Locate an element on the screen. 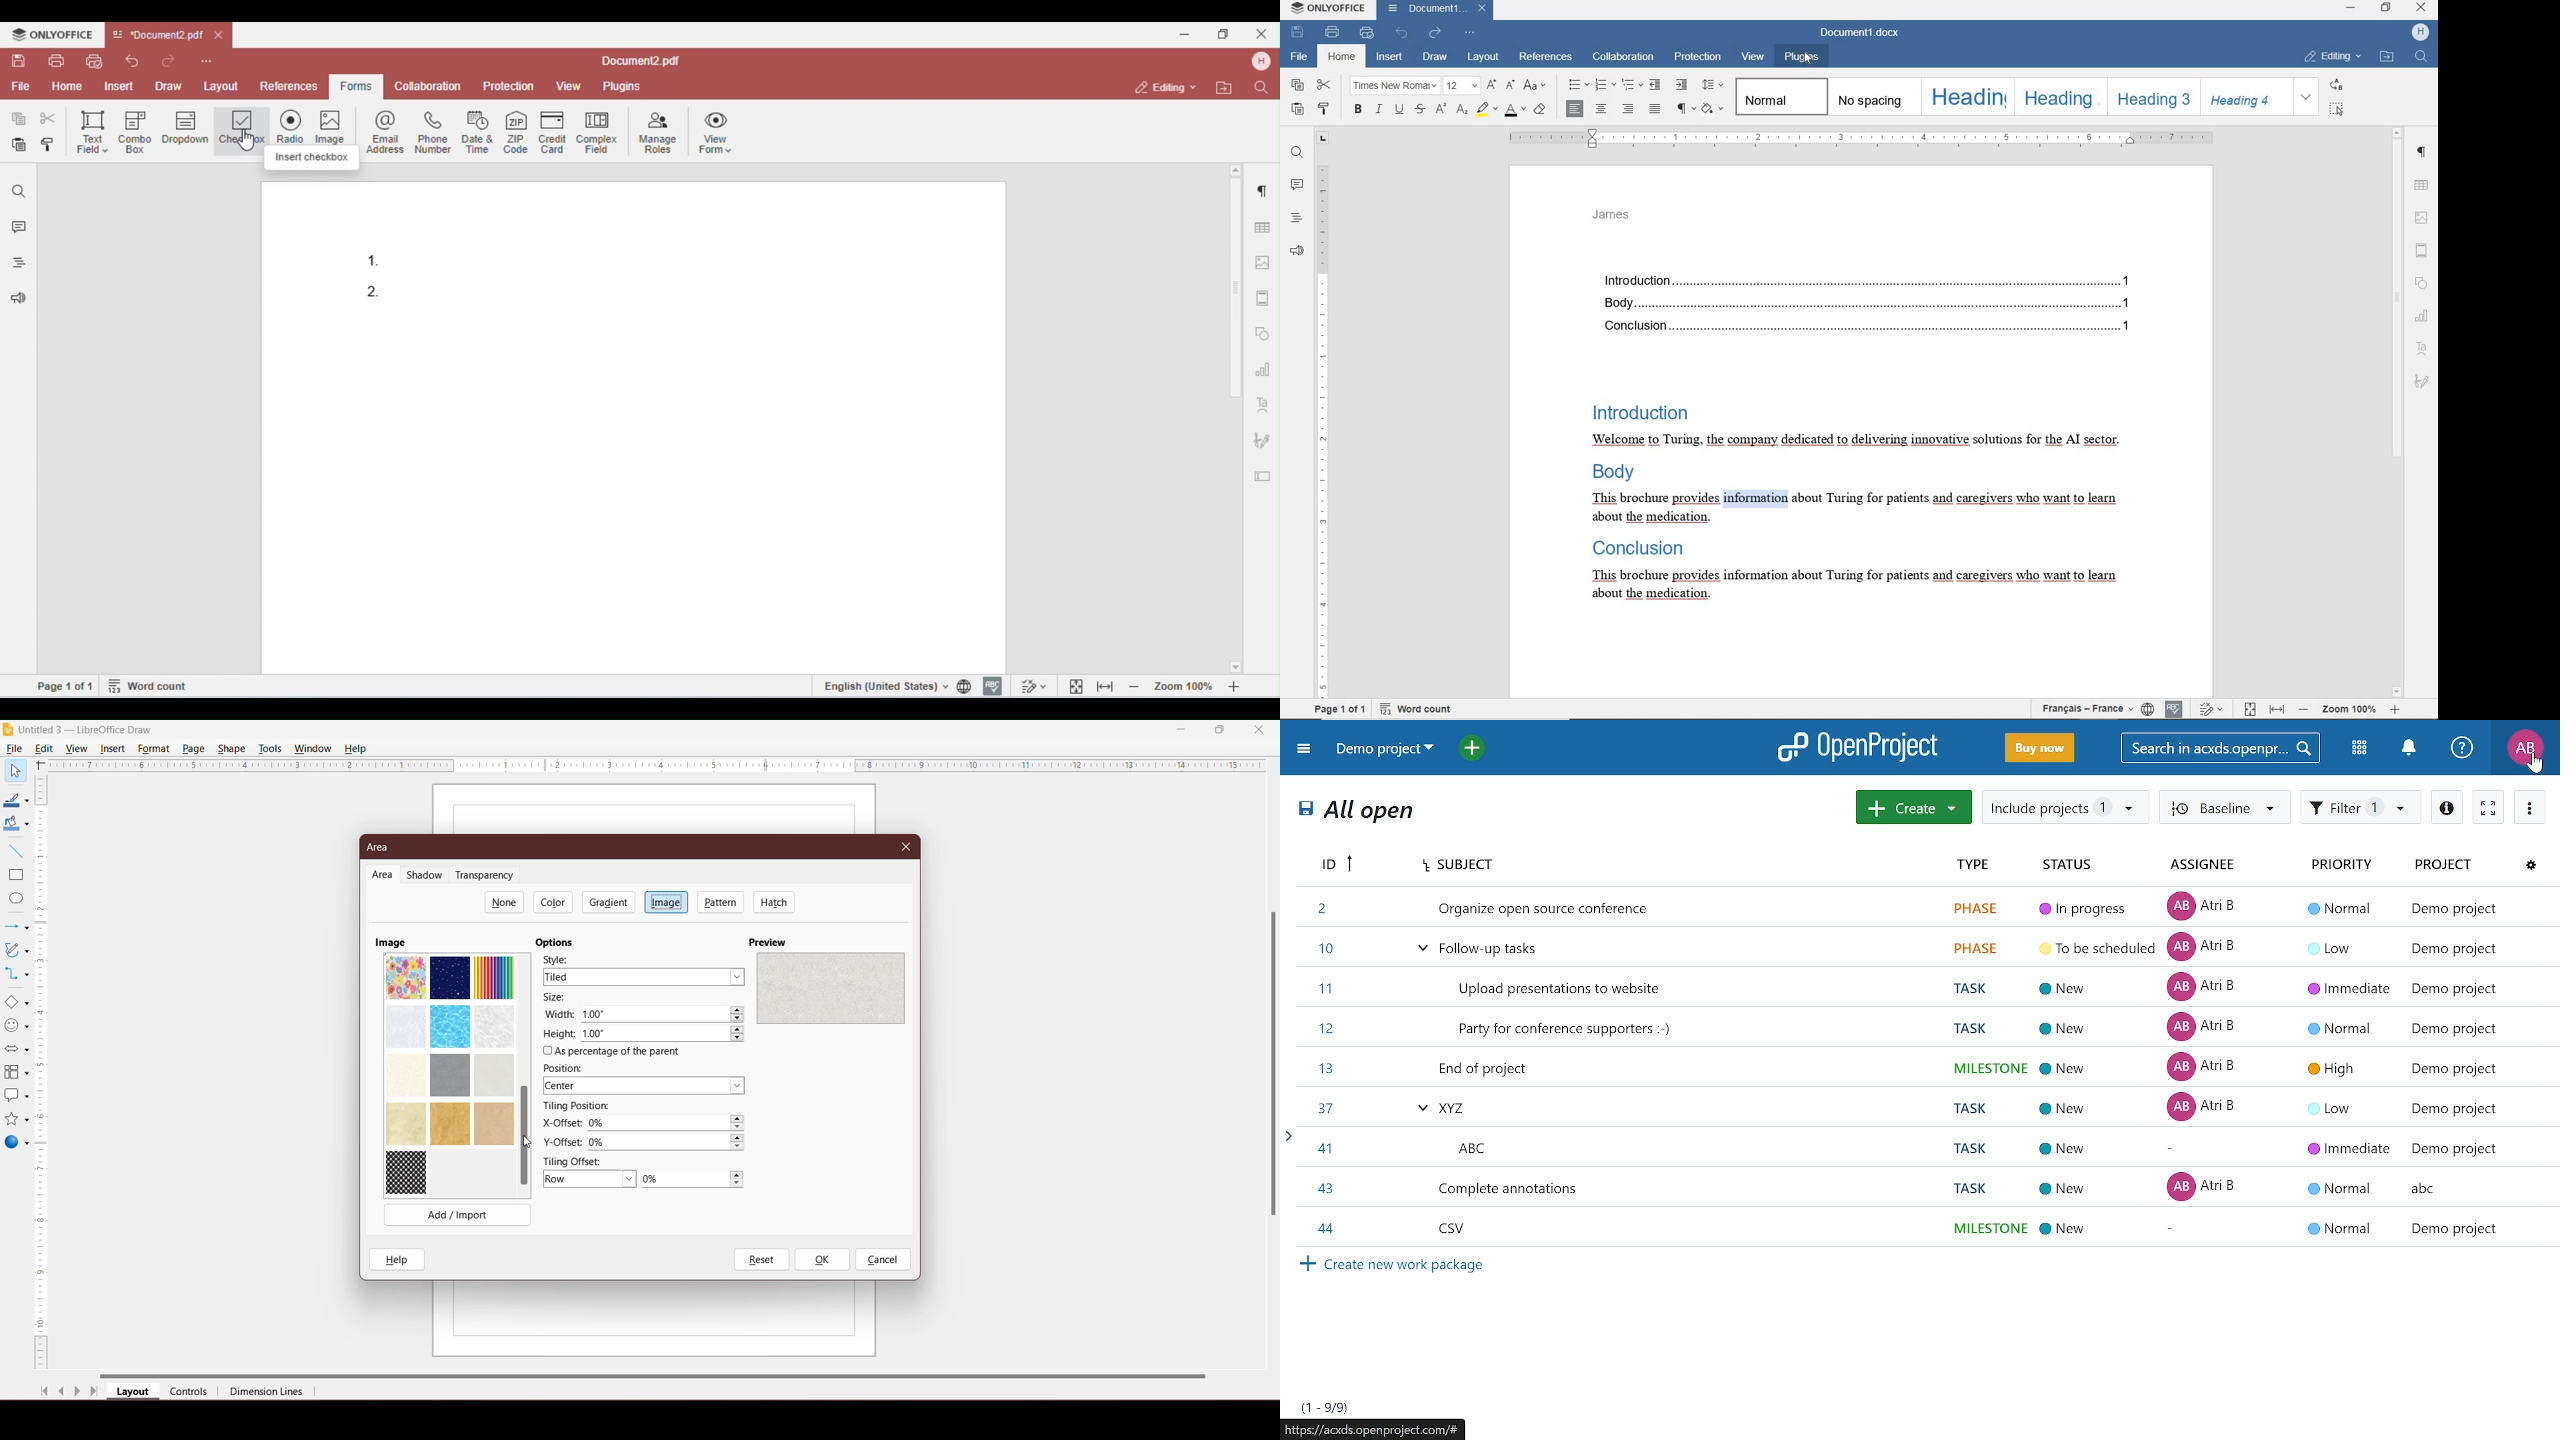  0% is located at coordinates (692, 1180).